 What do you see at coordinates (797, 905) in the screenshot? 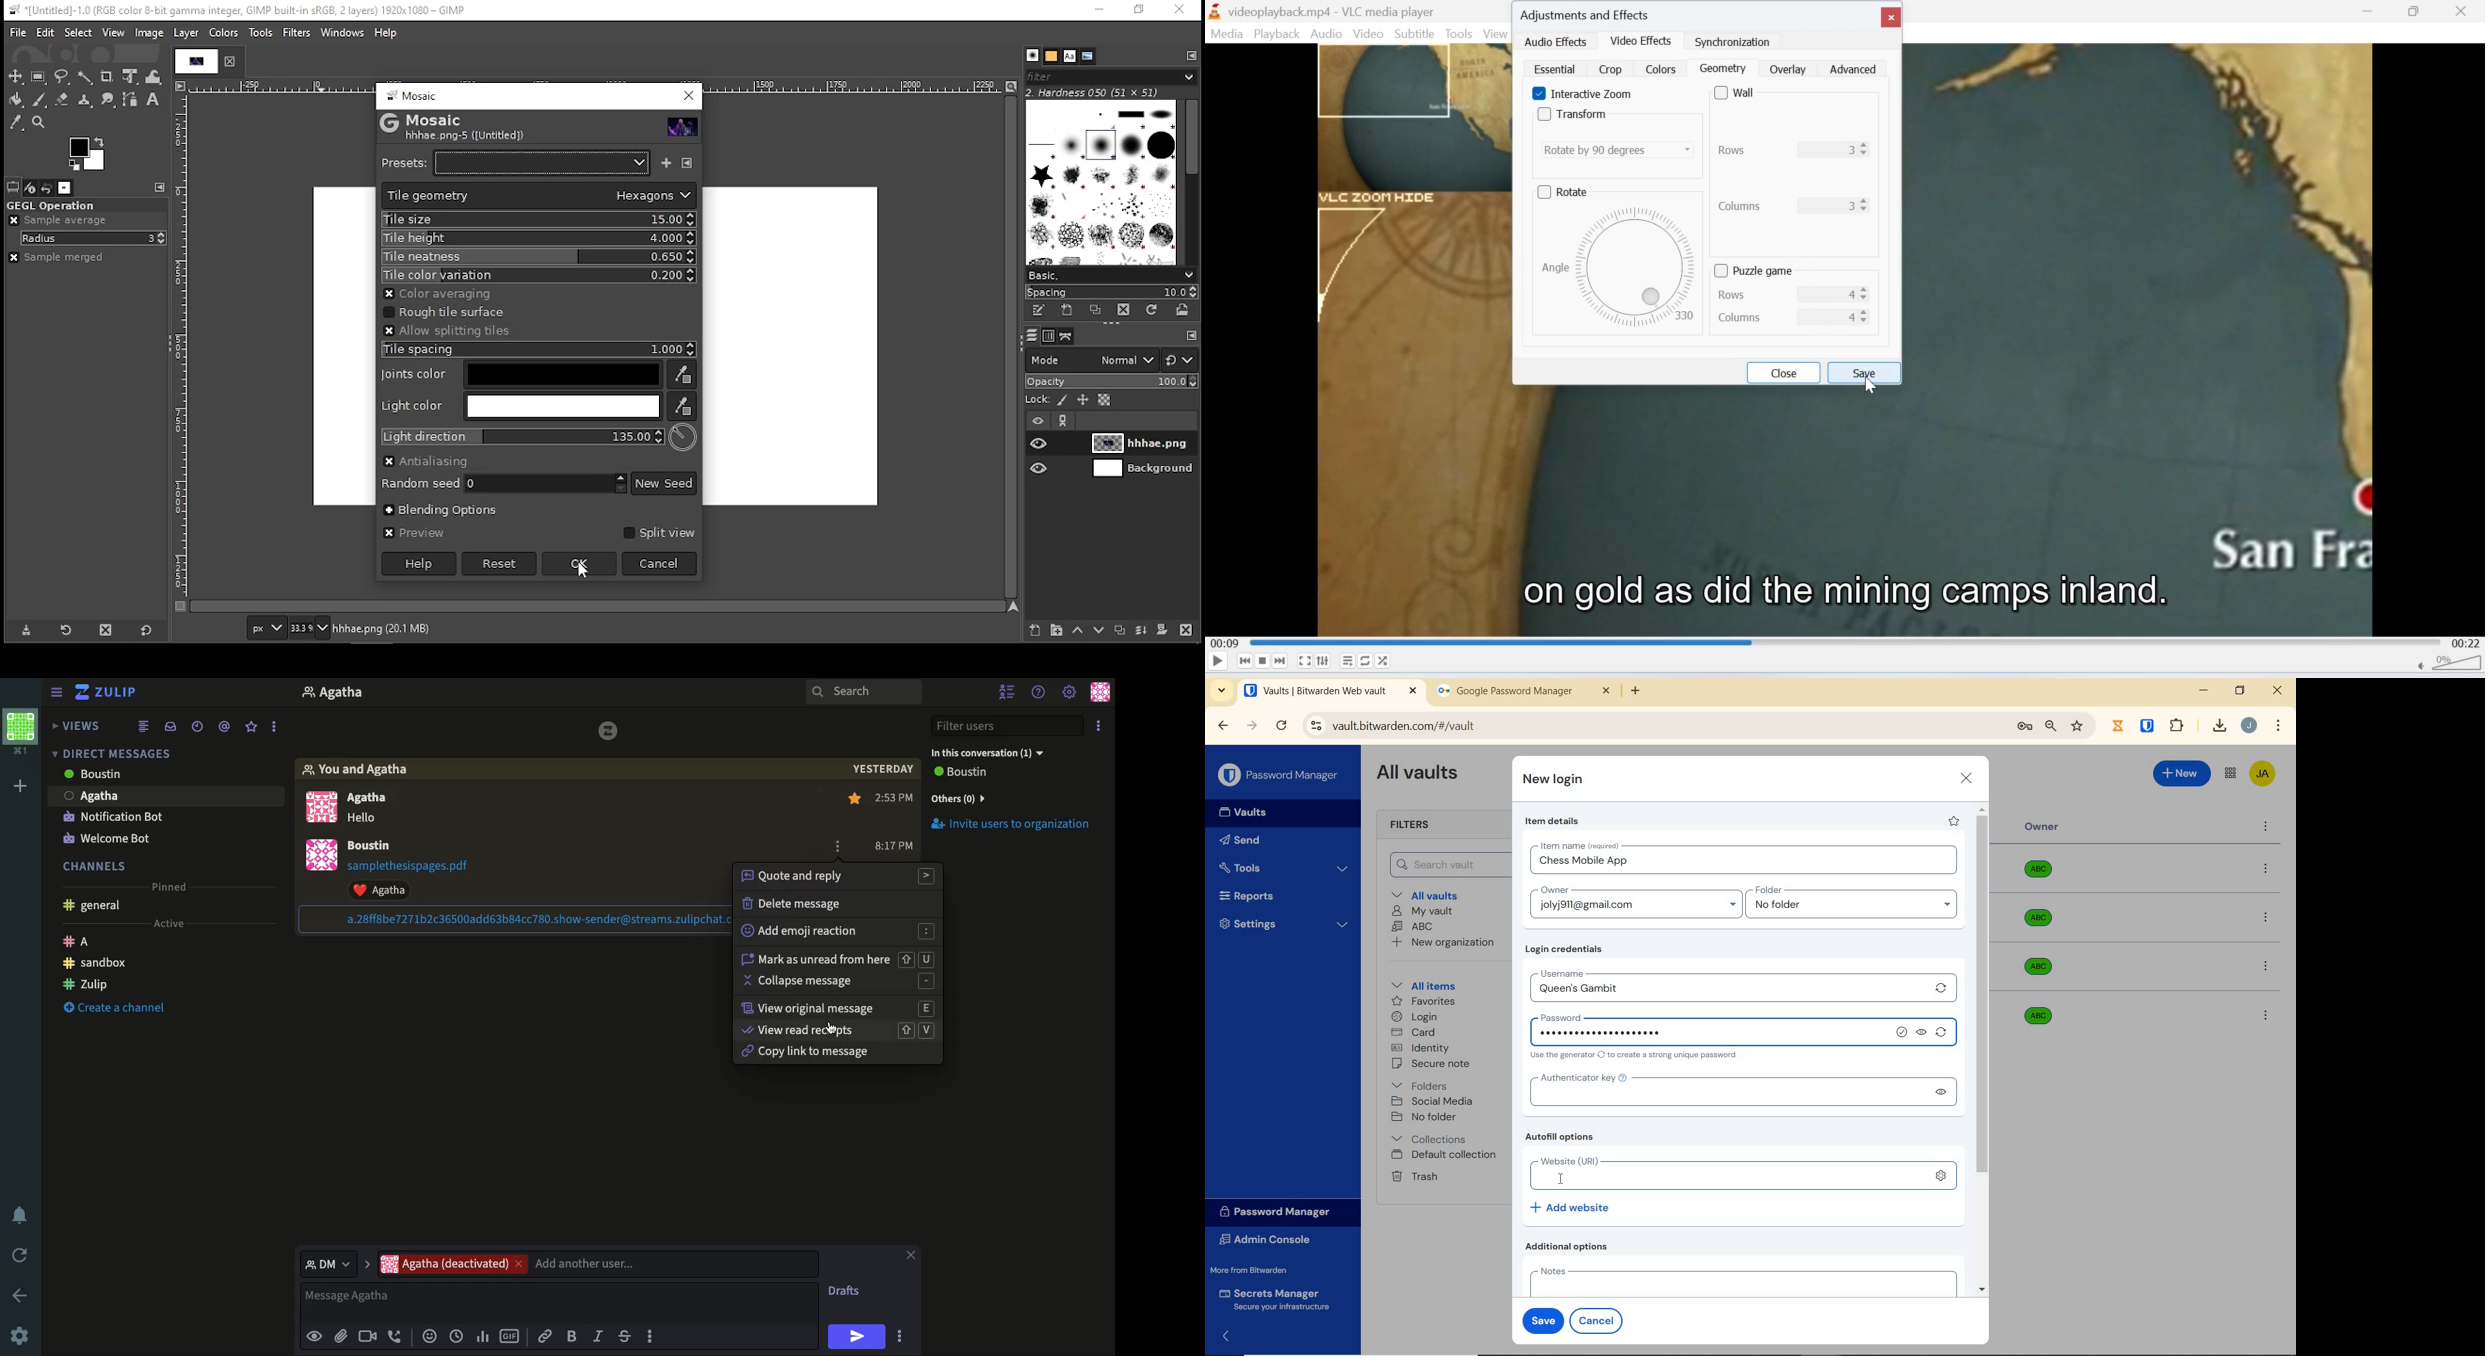
I see `Delete message` at bounding box center [797, 905].